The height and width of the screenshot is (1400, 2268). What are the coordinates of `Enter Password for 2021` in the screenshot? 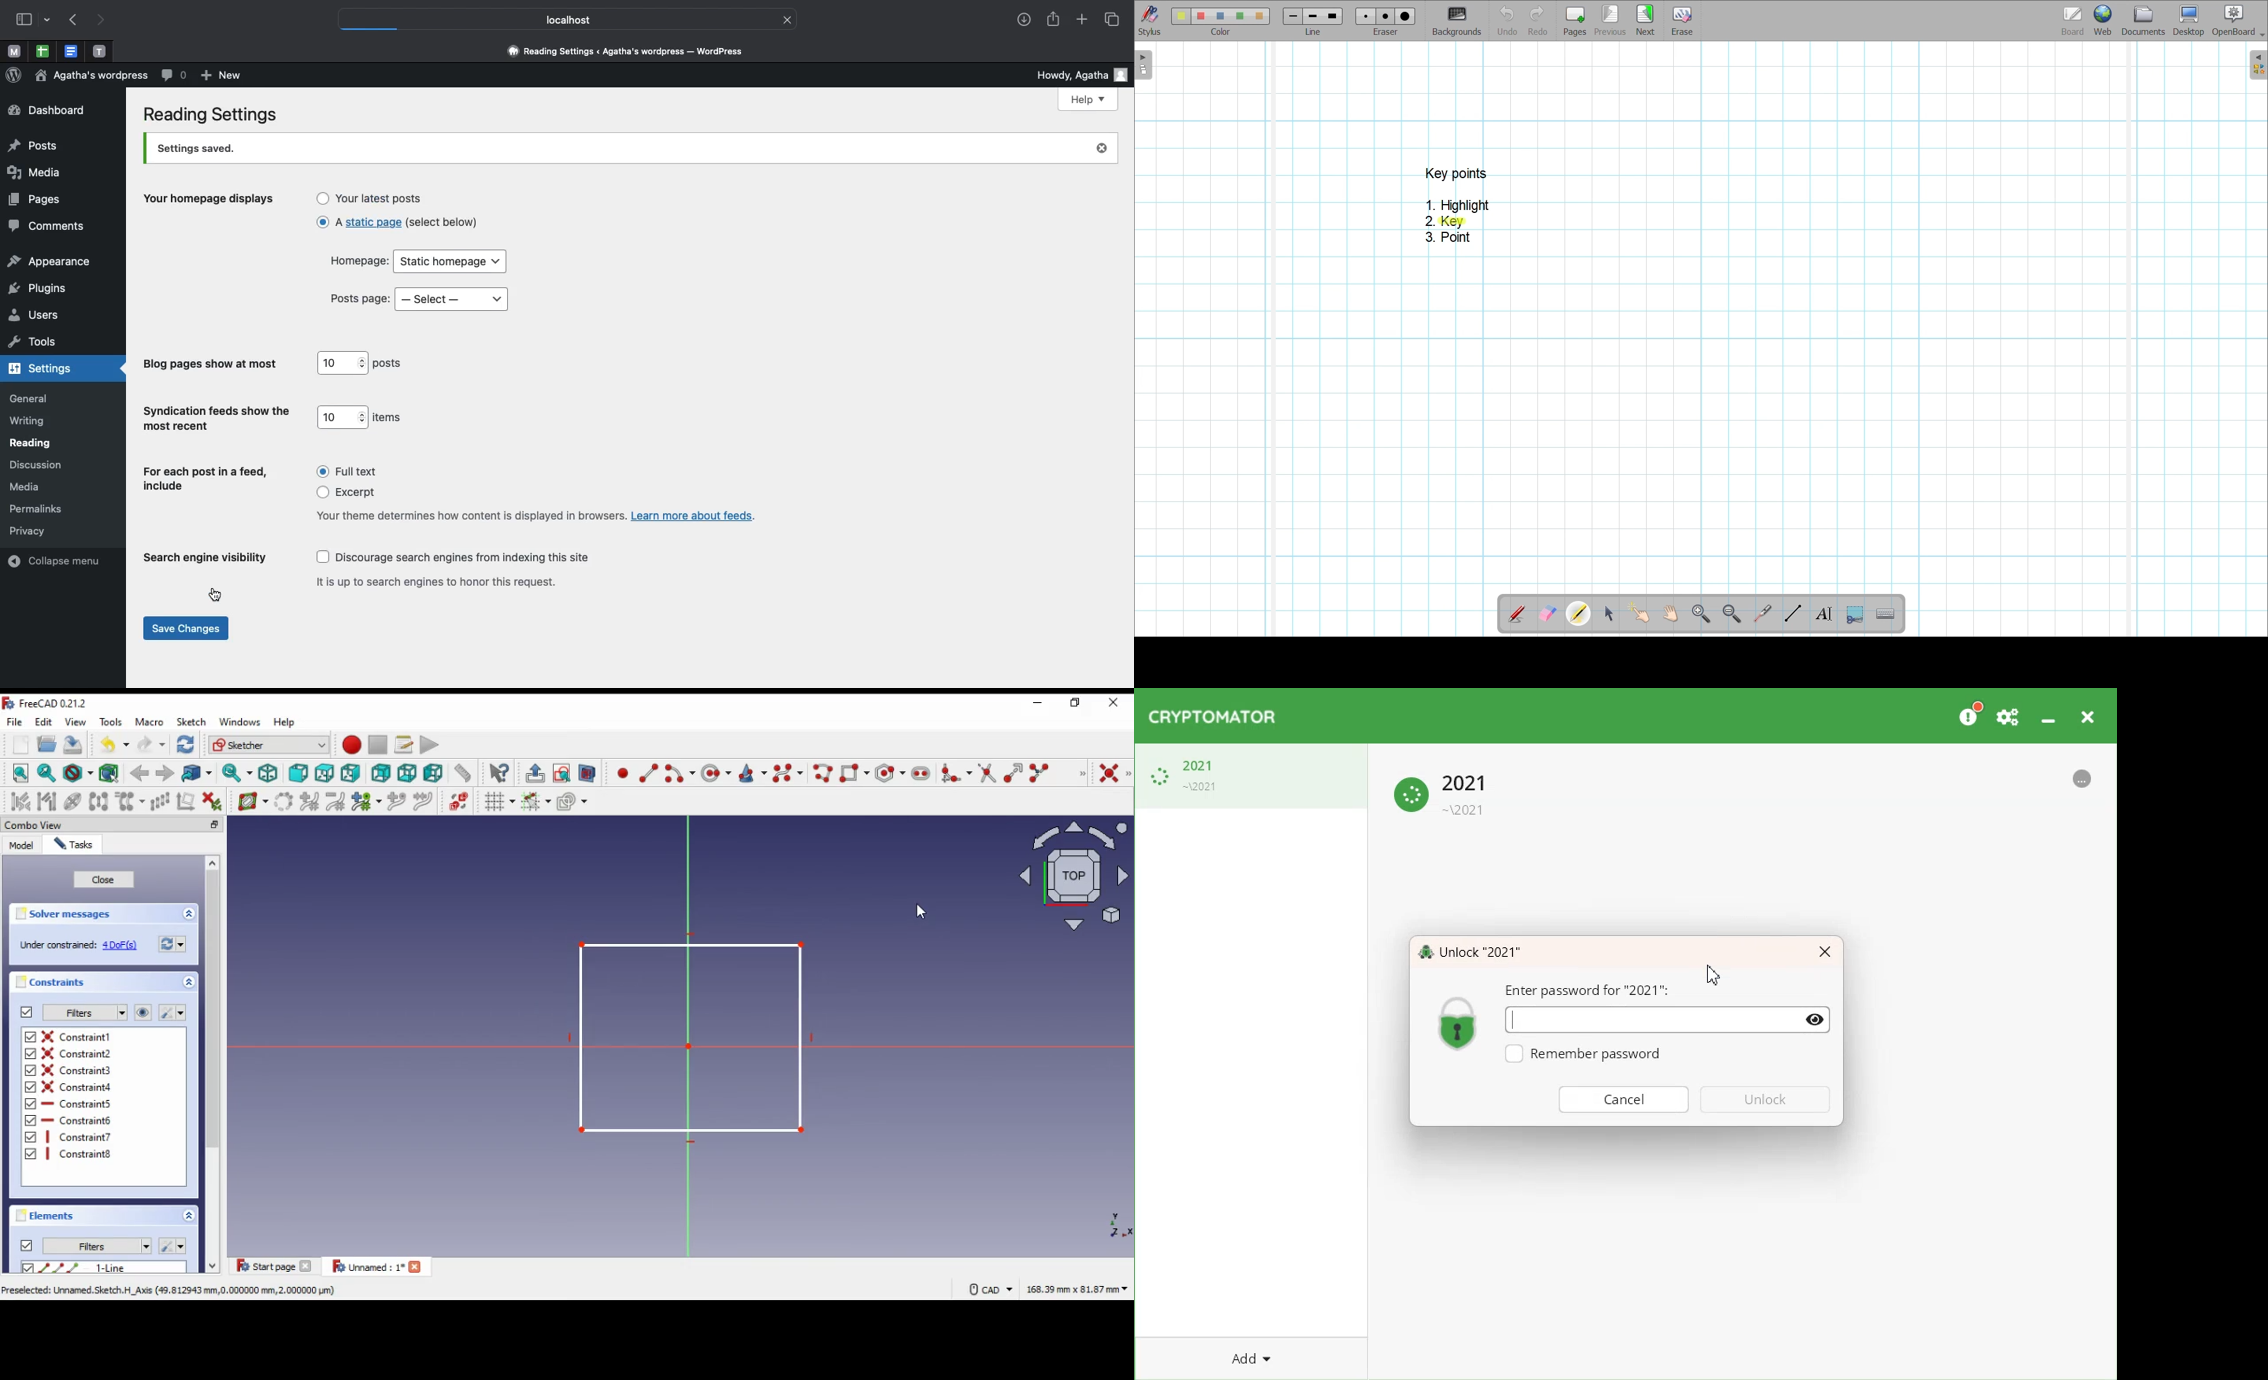 It's located at (1588, 991).